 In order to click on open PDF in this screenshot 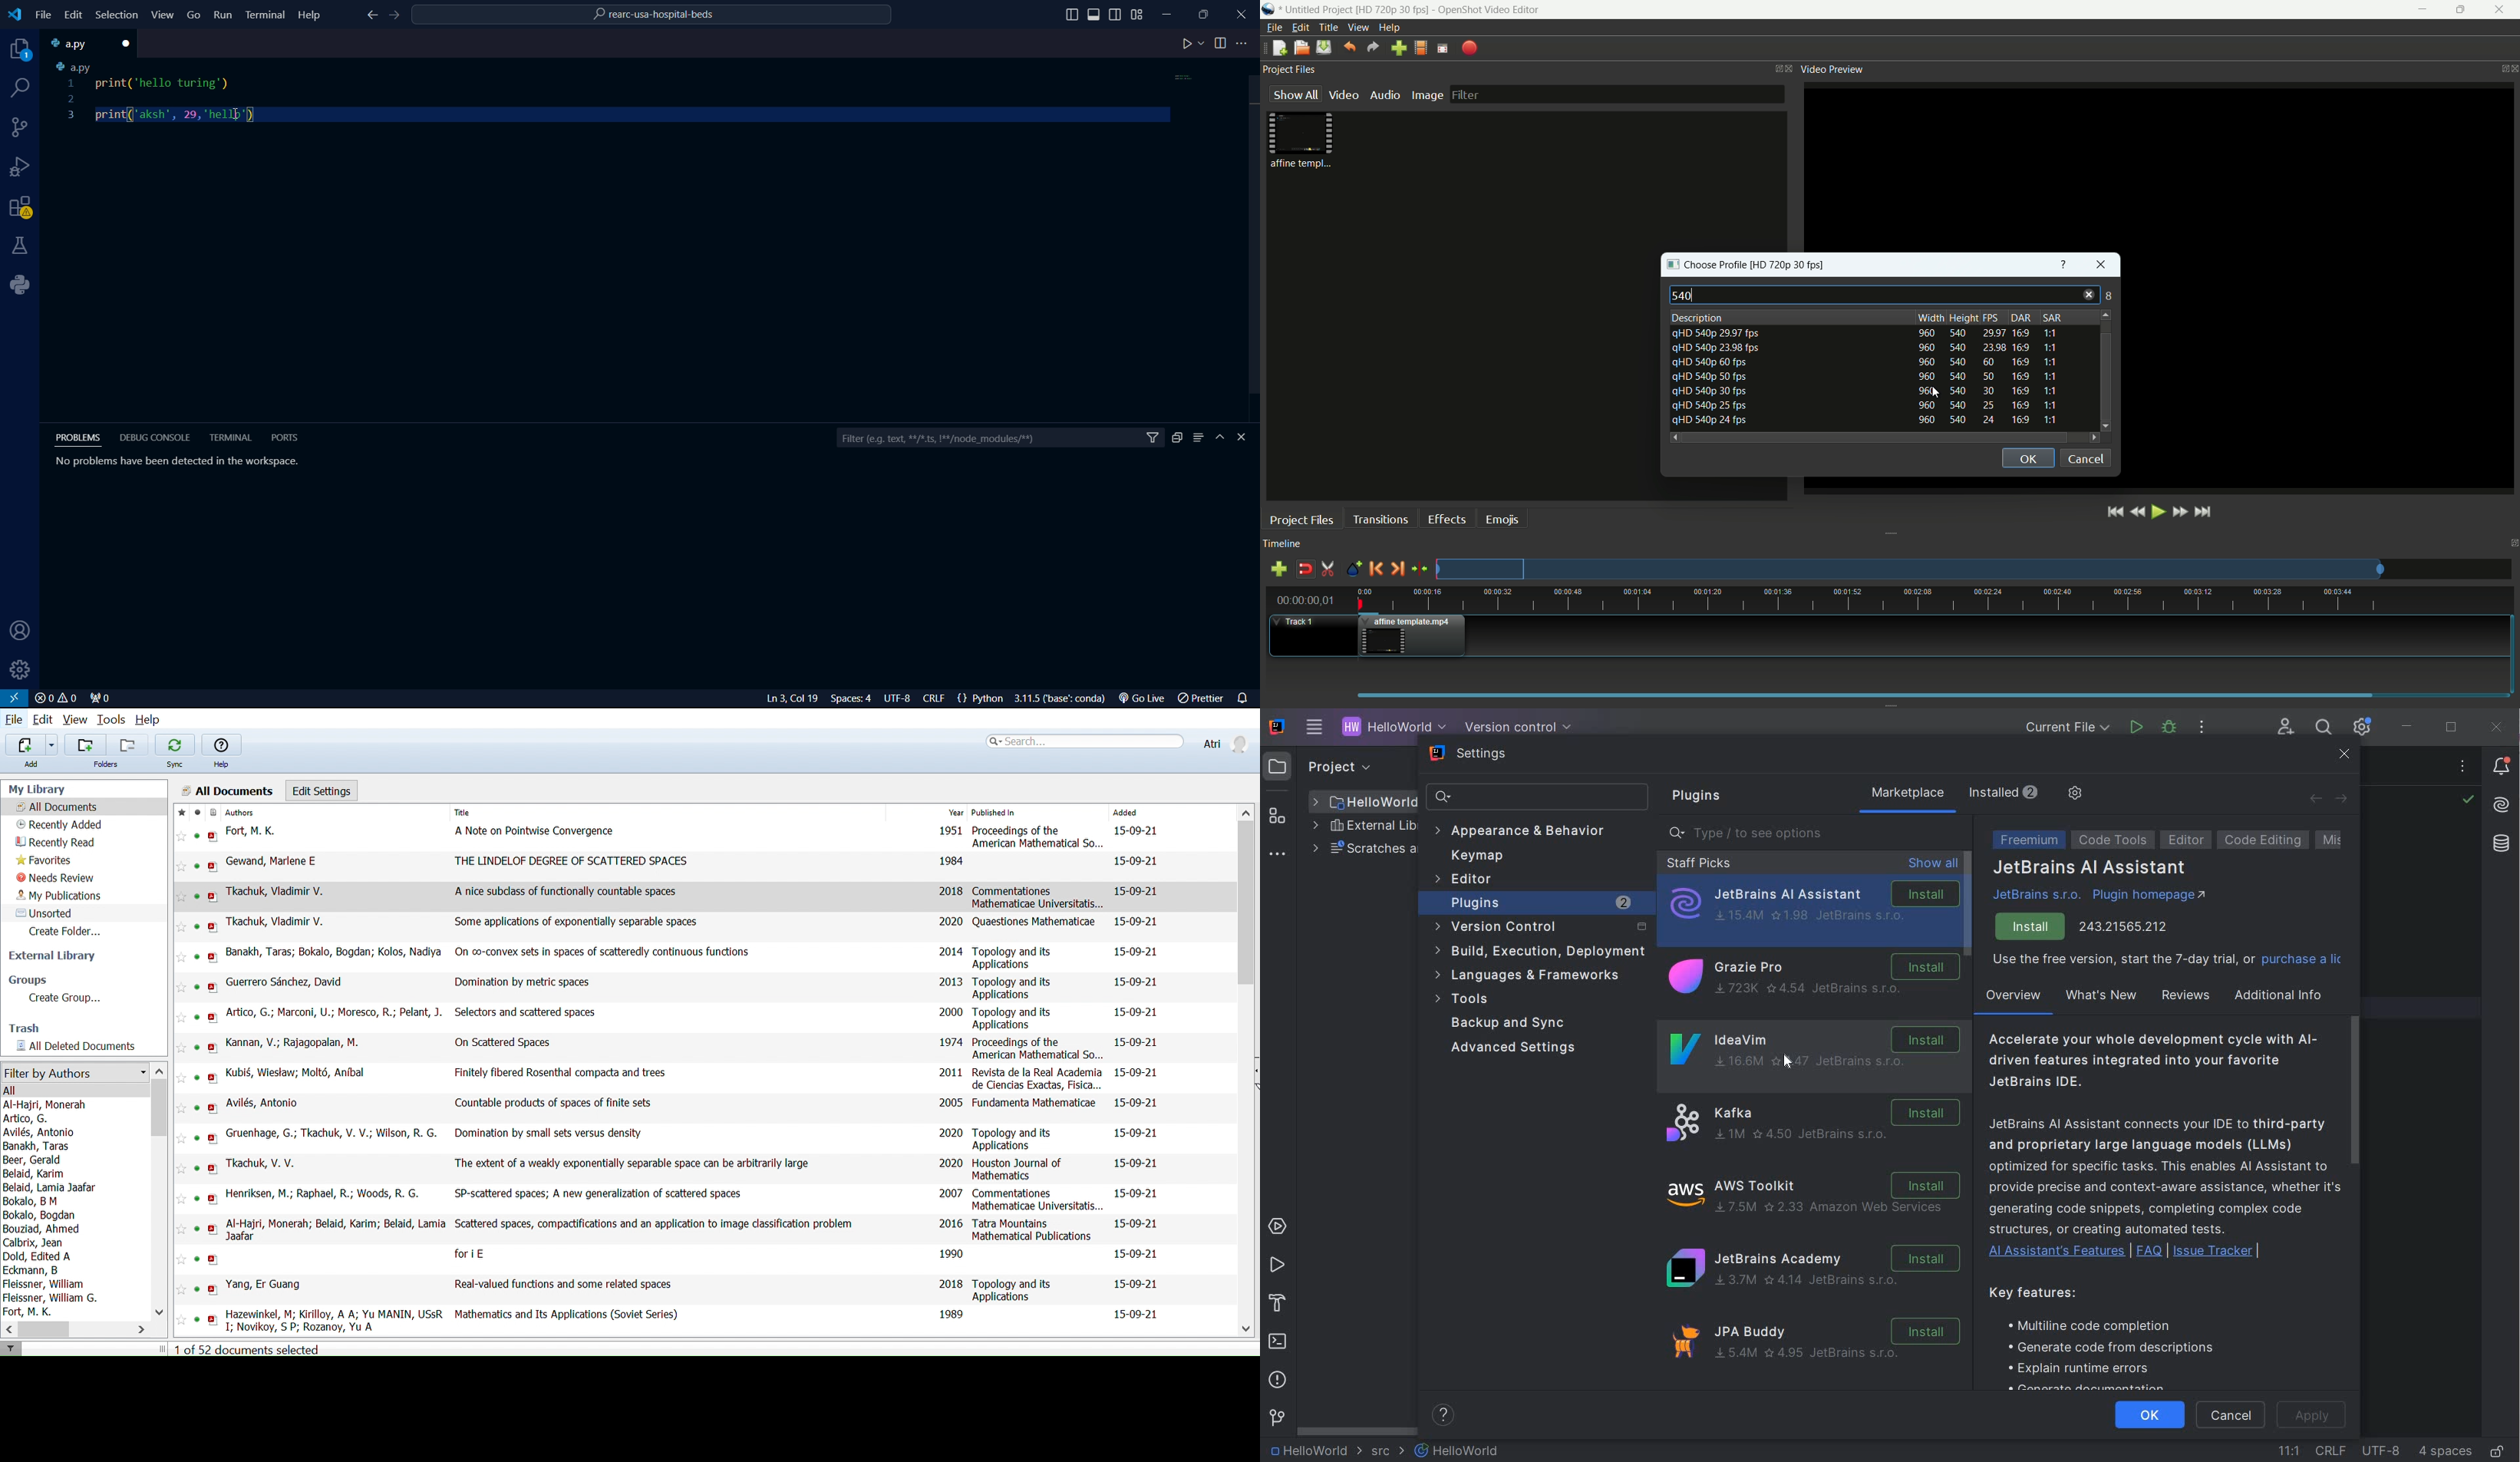, I will do `click(213, 836)`.